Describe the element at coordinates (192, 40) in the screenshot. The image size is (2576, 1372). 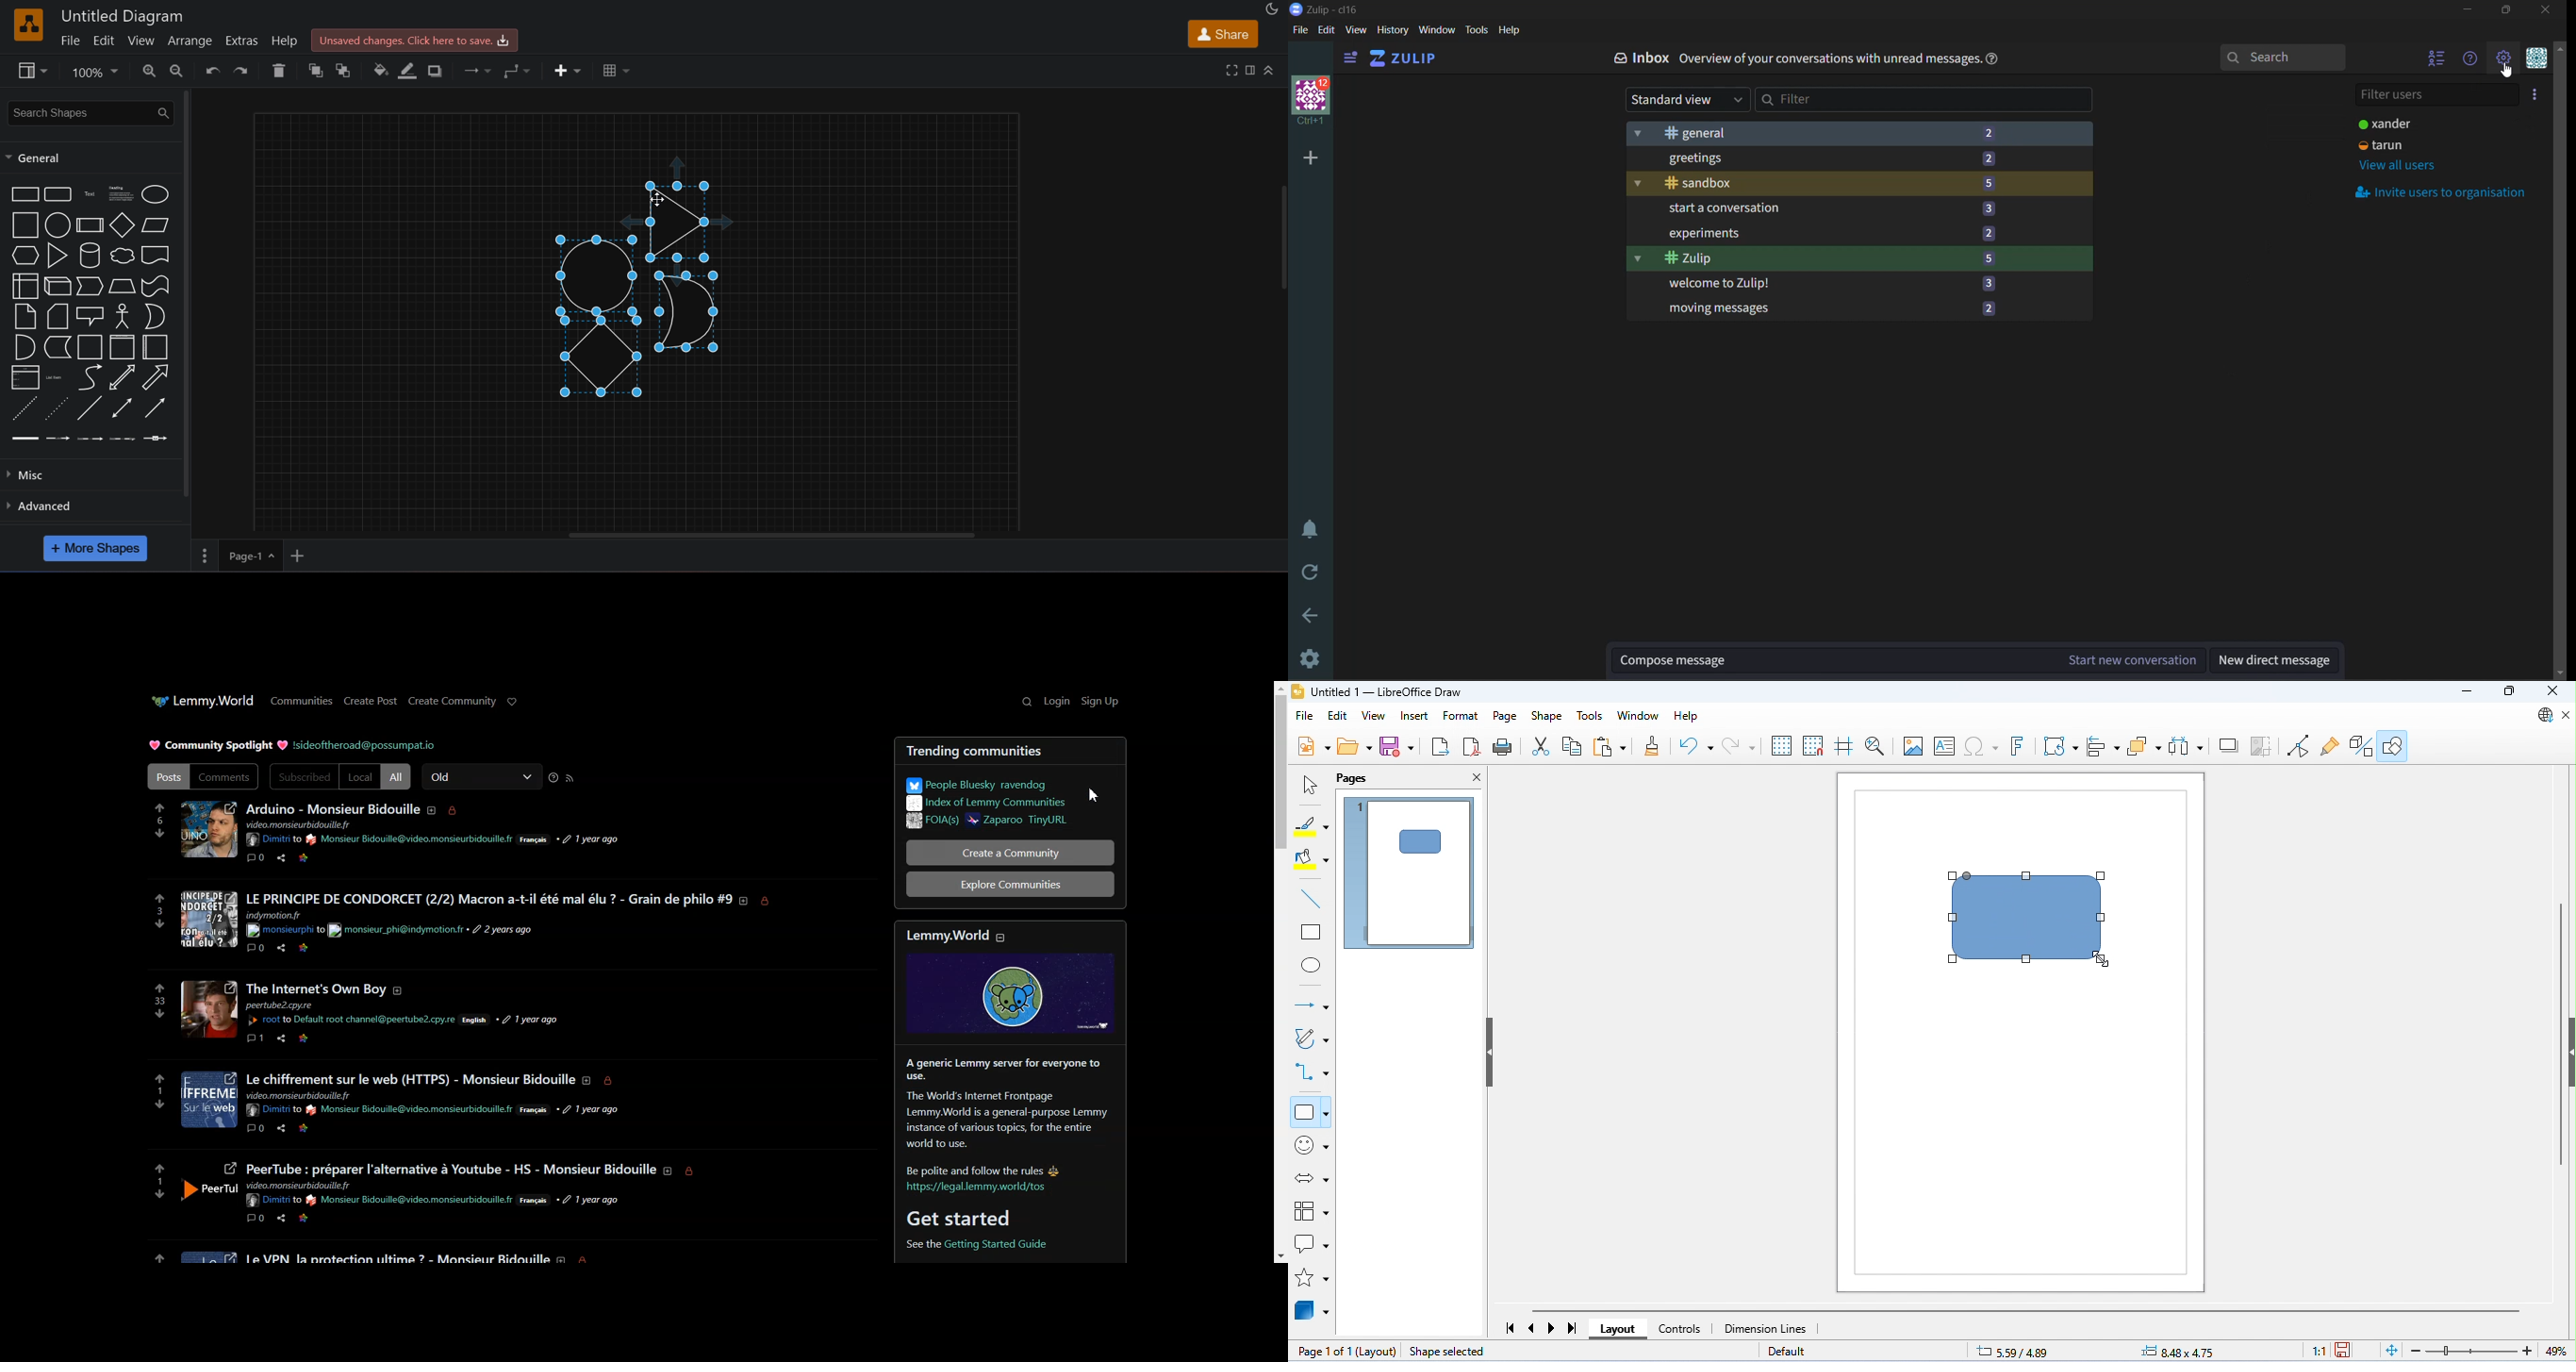
I see `arrange` at that location.